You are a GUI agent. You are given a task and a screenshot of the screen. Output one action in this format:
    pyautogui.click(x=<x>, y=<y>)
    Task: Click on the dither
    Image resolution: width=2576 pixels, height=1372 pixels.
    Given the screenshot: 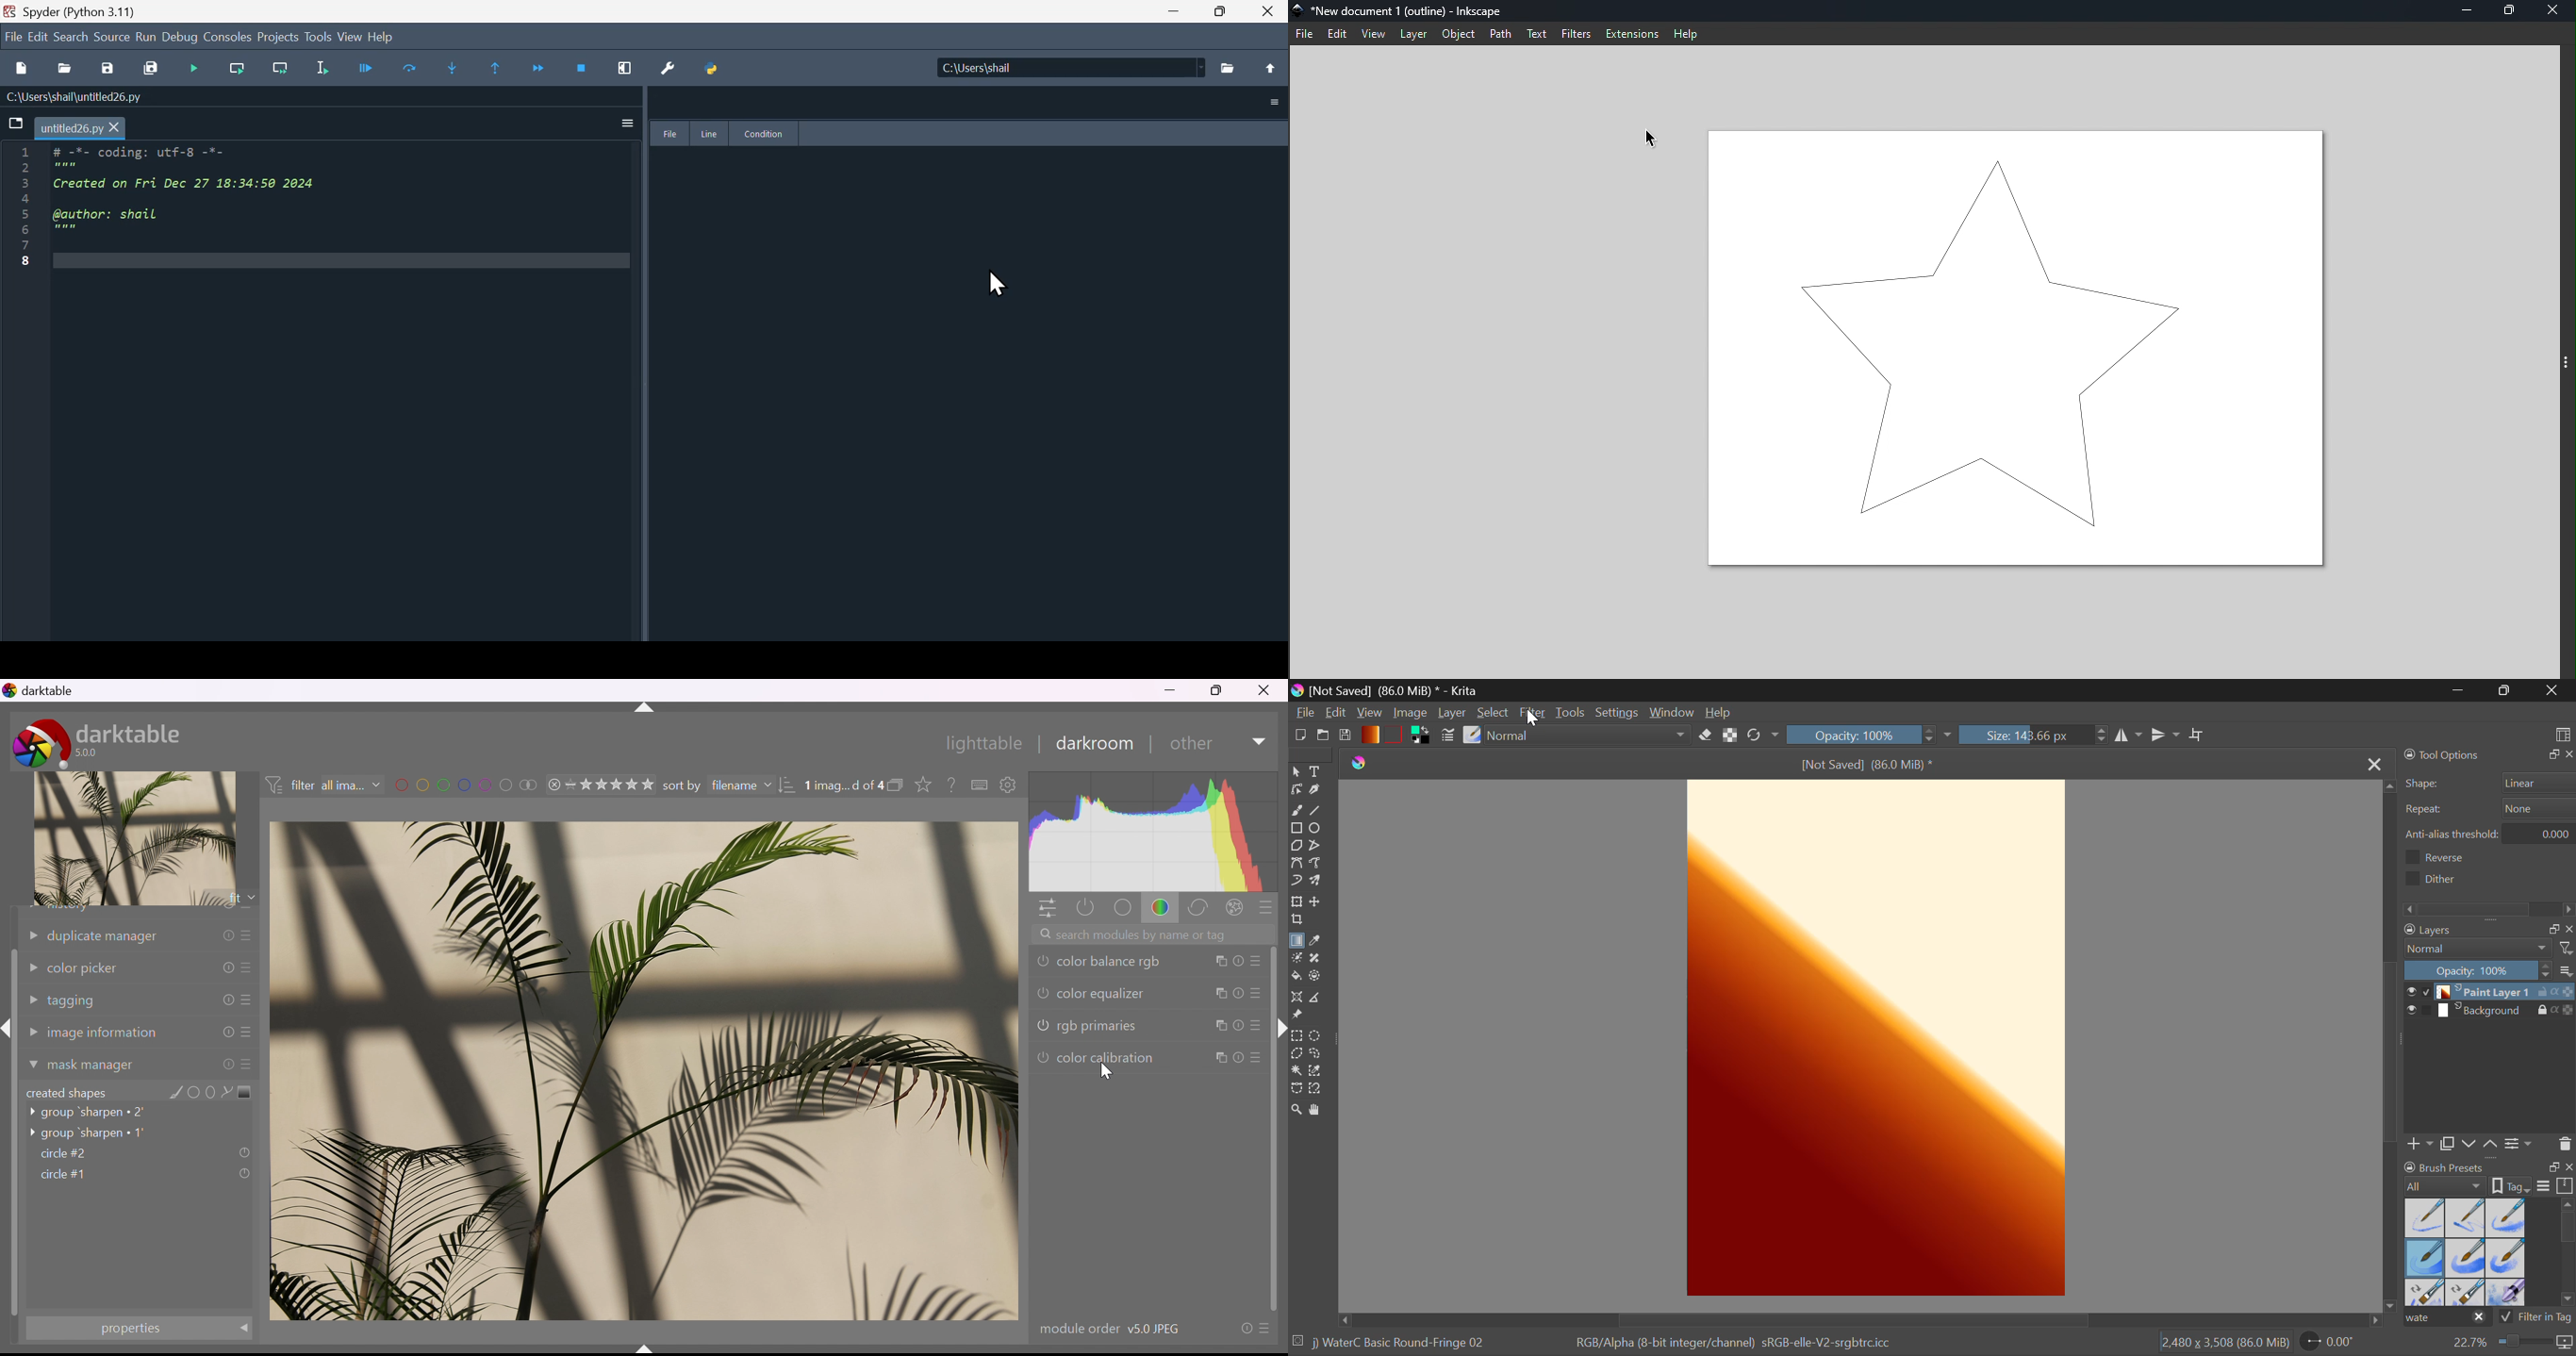 What is the action you would take?
    pyautogui.click(x=2436, y=878)
    